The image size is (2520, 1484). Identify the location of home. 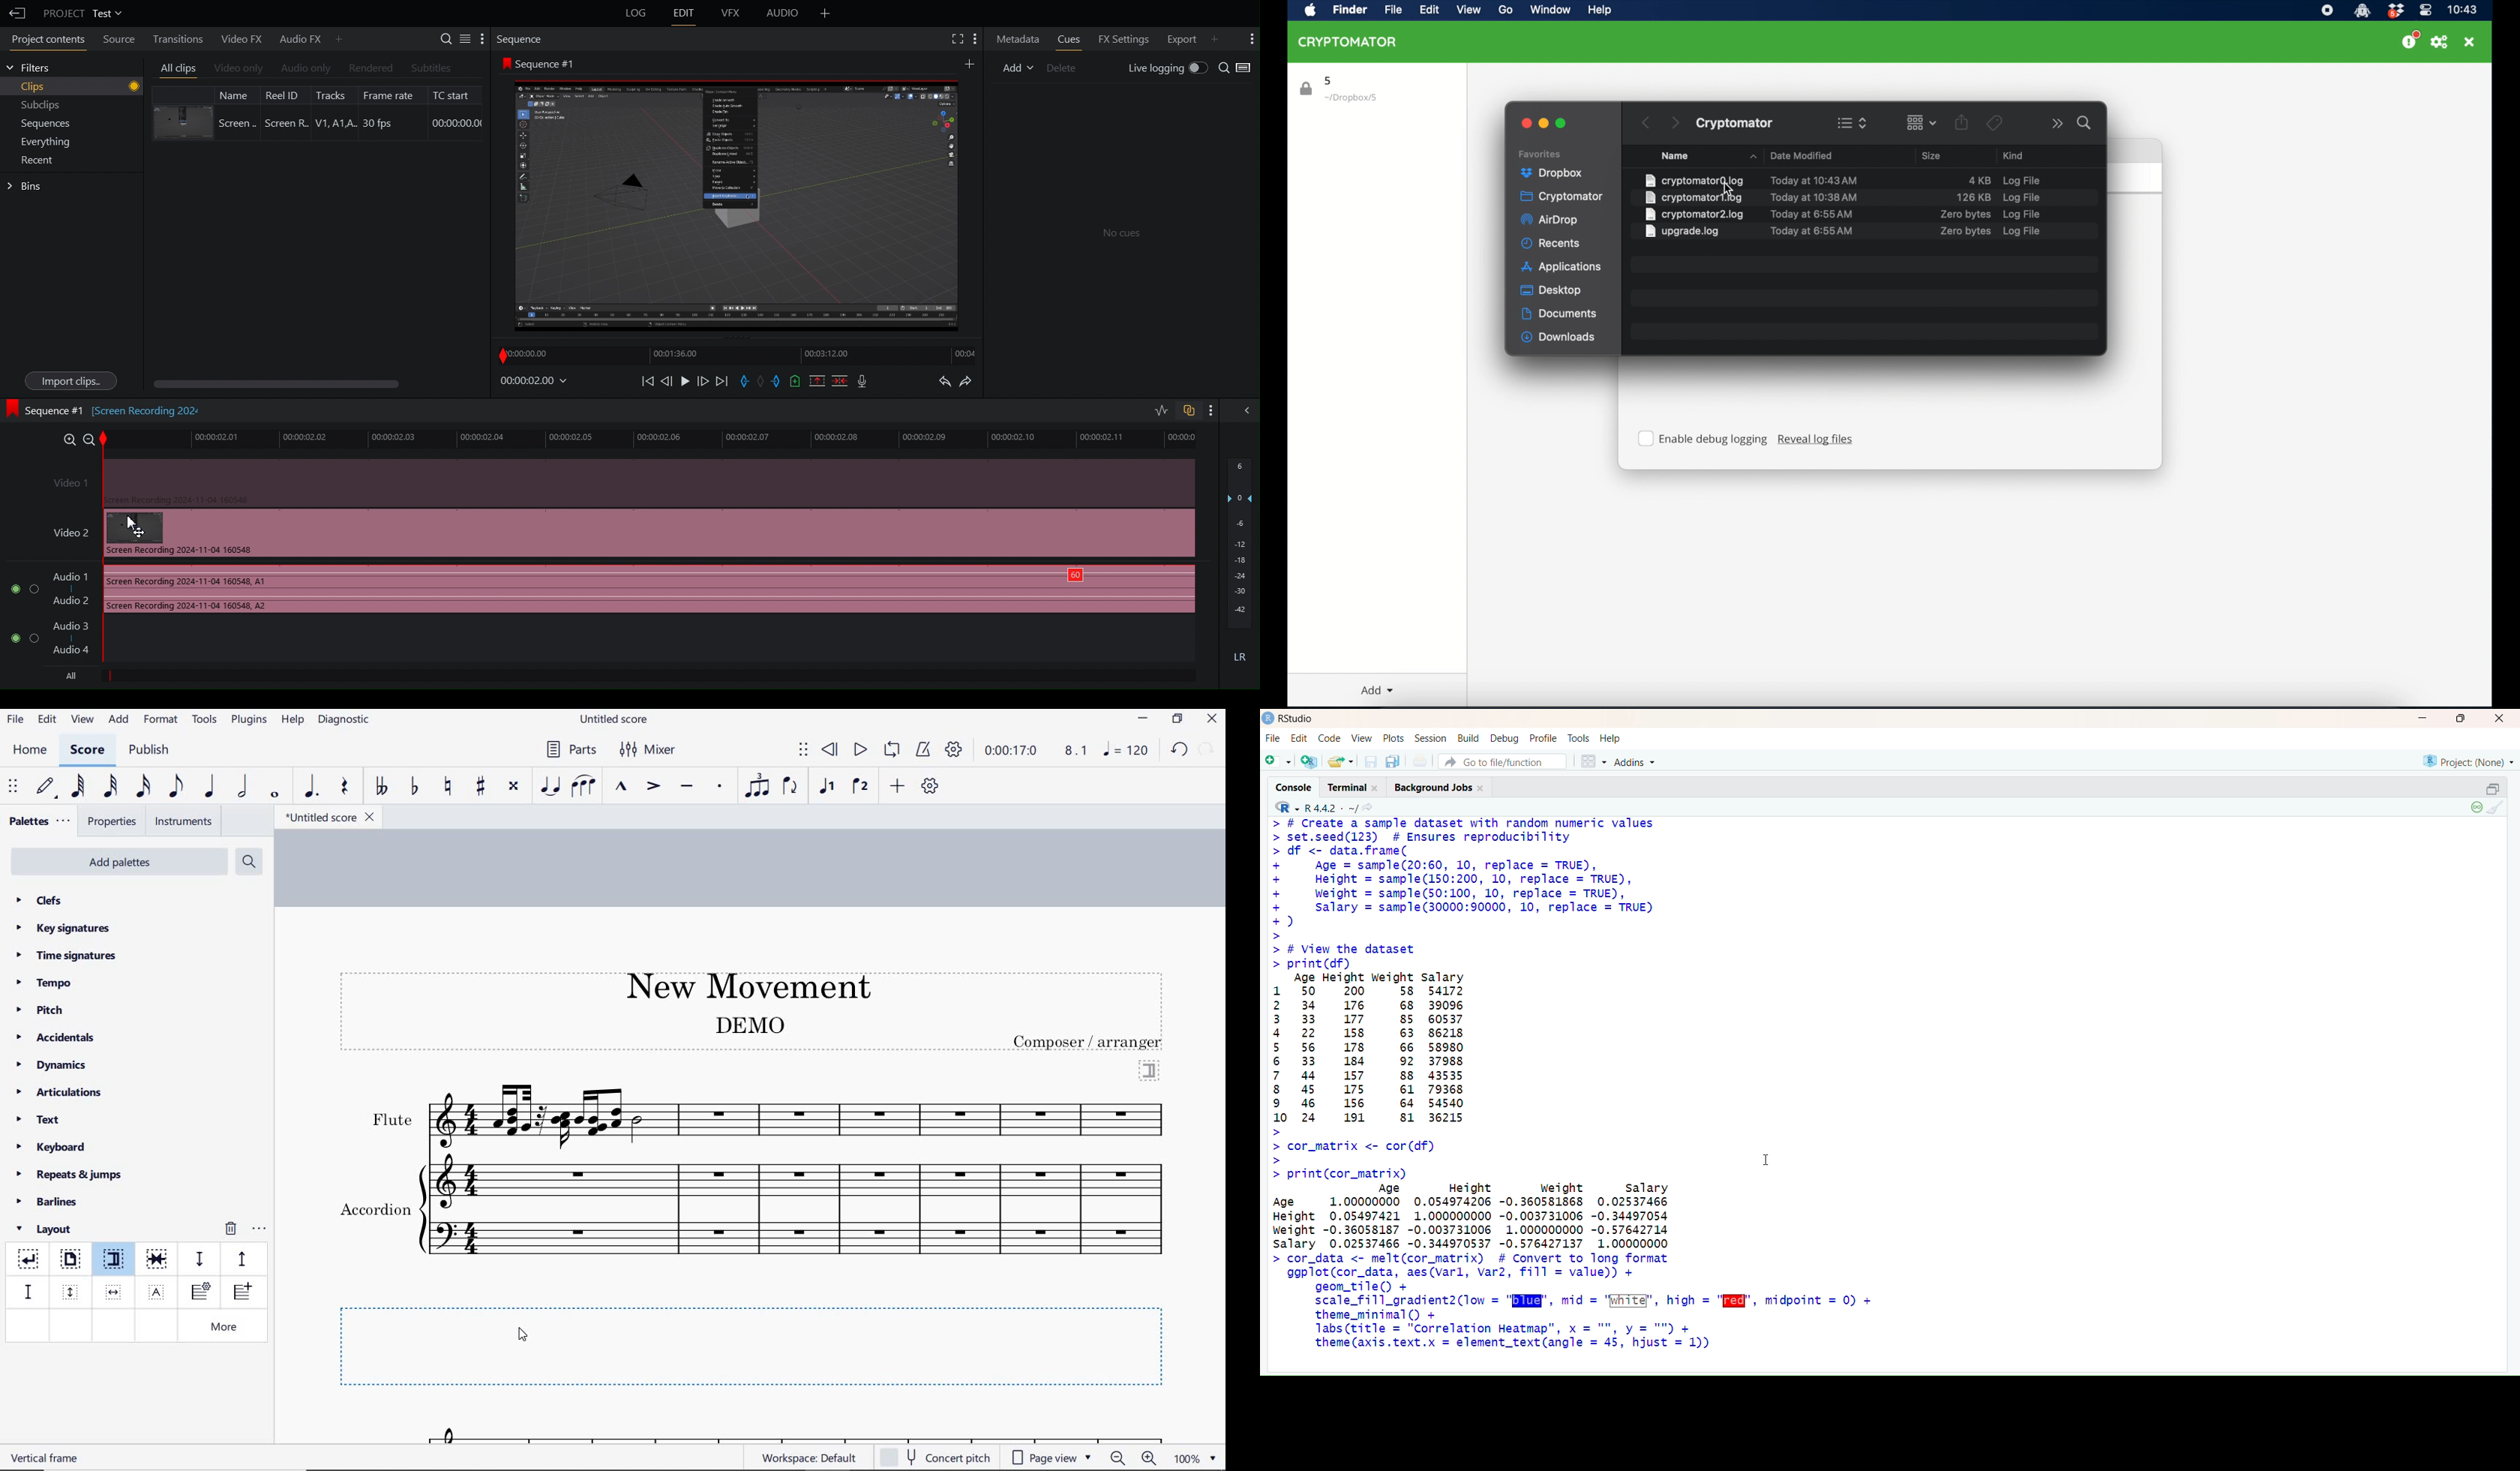
(29, 750).